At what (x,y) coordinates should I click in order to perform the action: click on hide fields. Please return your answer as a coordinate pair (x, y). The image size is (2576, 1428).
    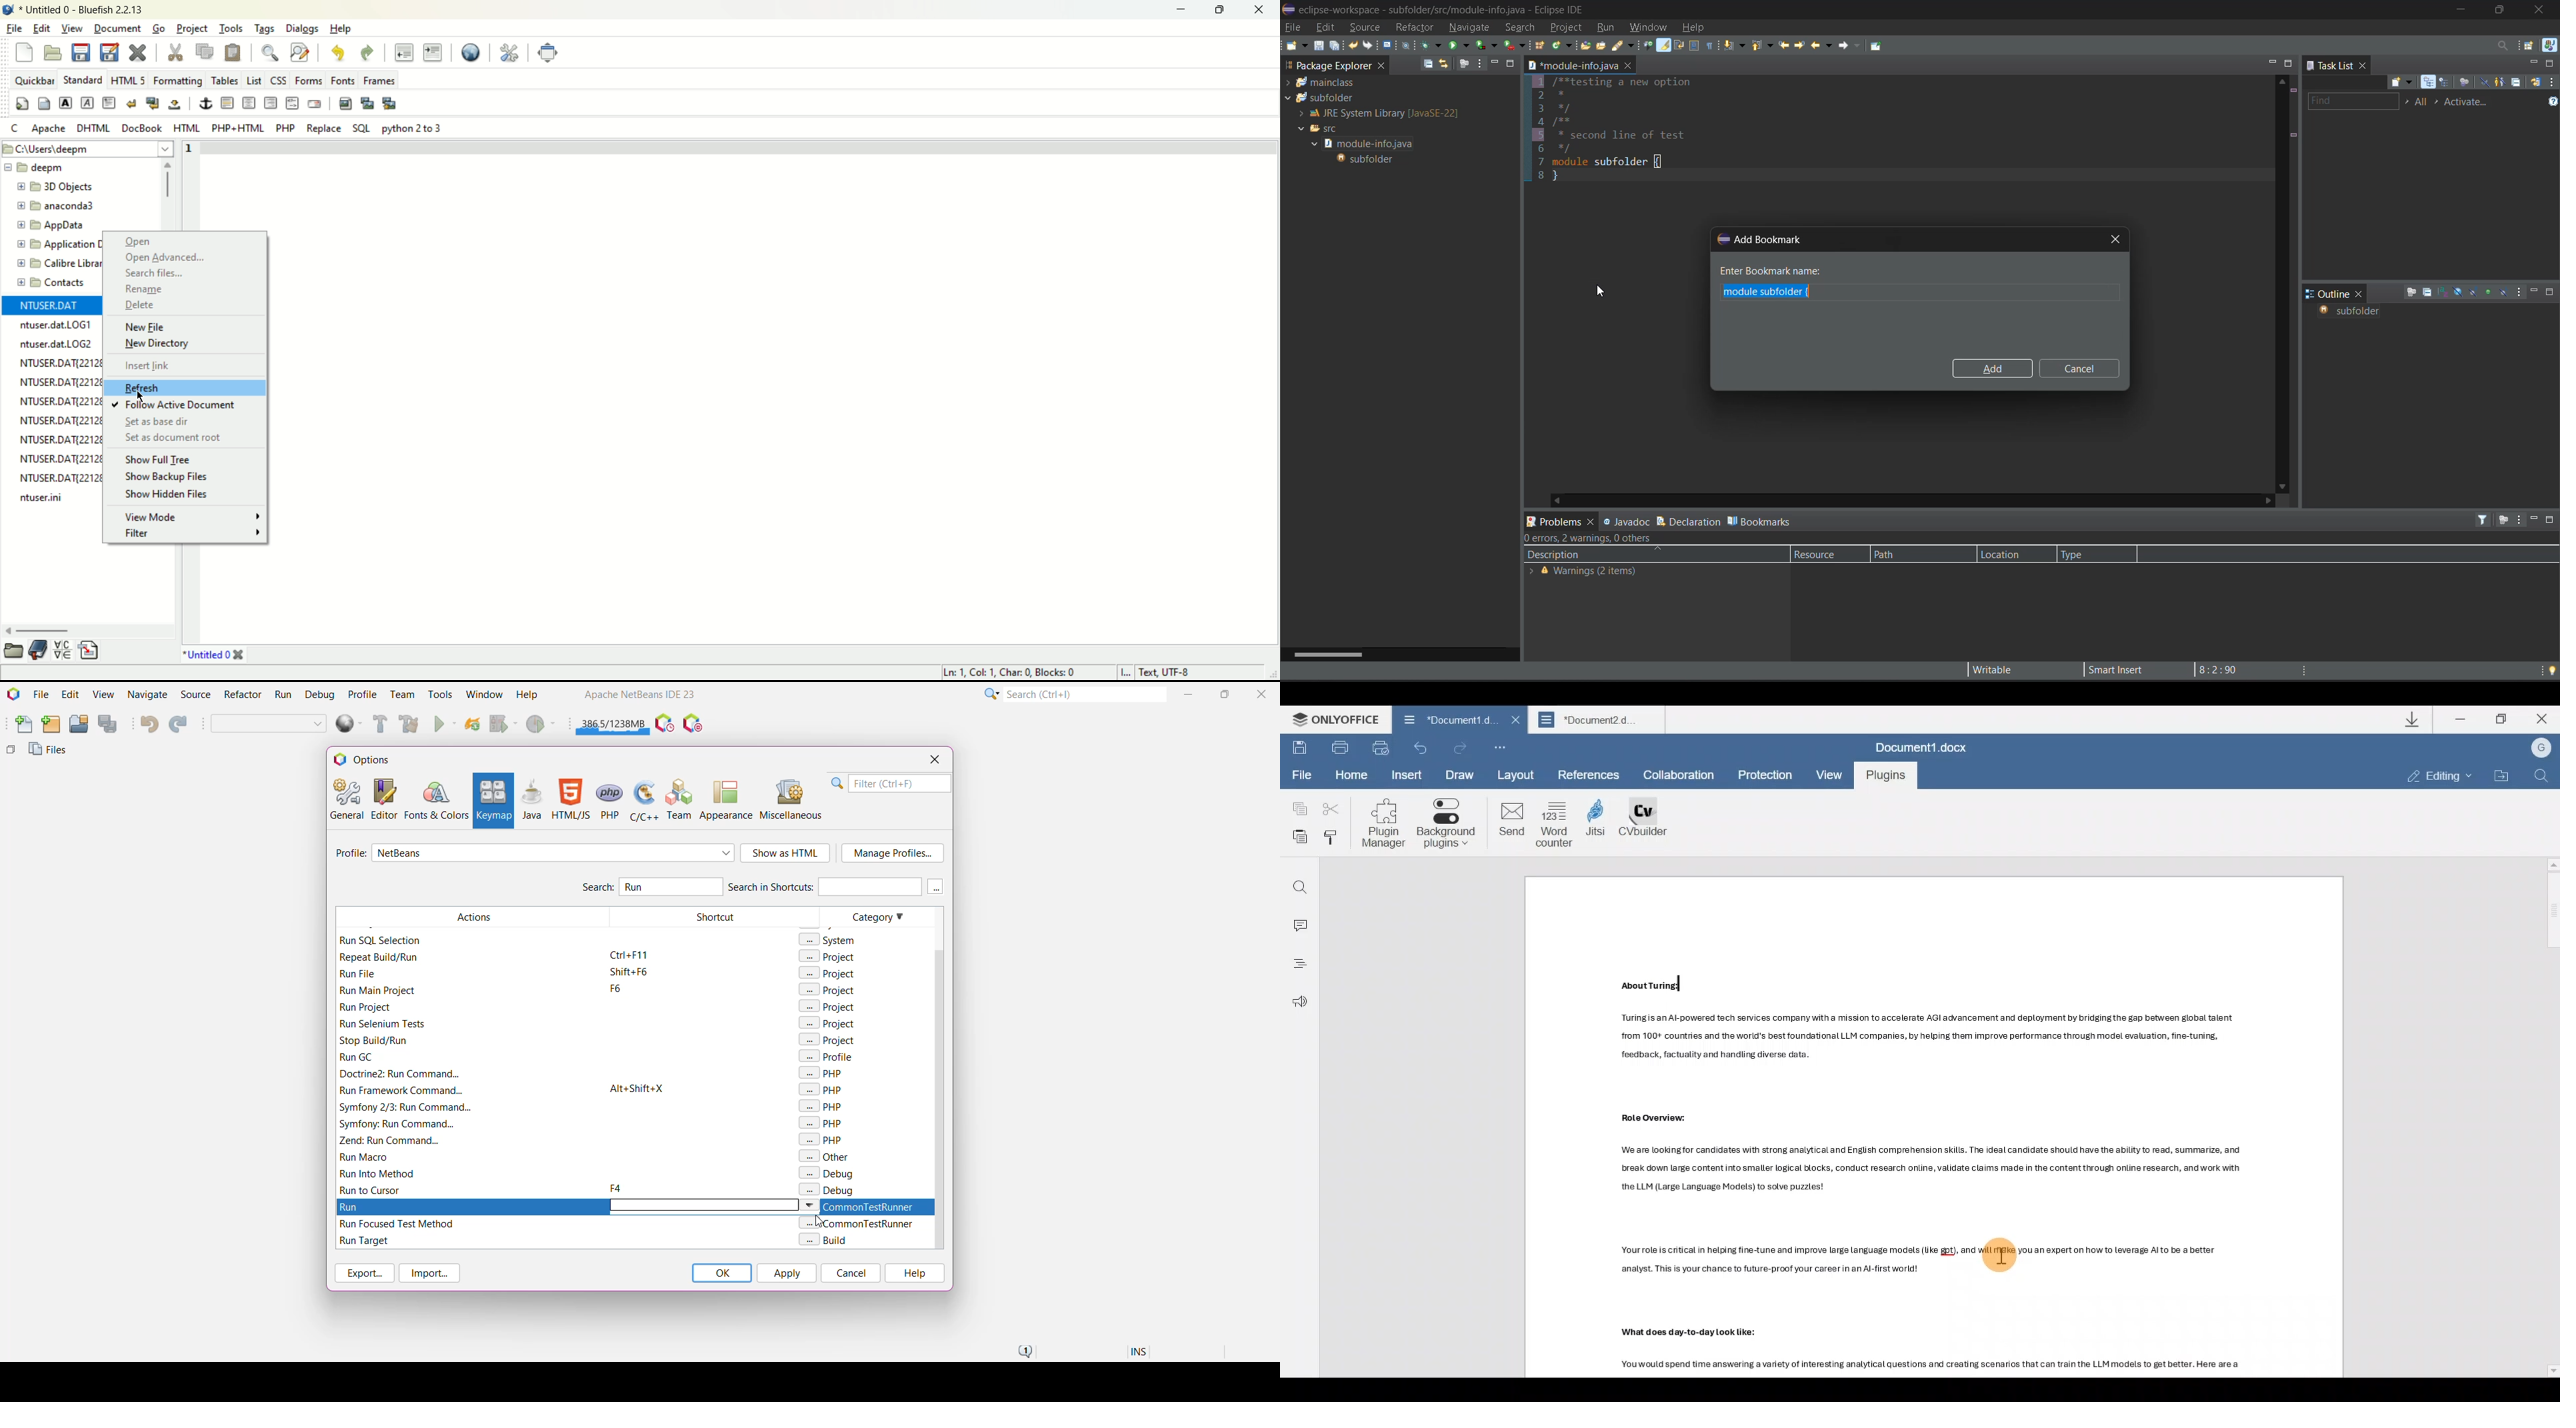
    Looking at the image, I should click on (2458, 291).